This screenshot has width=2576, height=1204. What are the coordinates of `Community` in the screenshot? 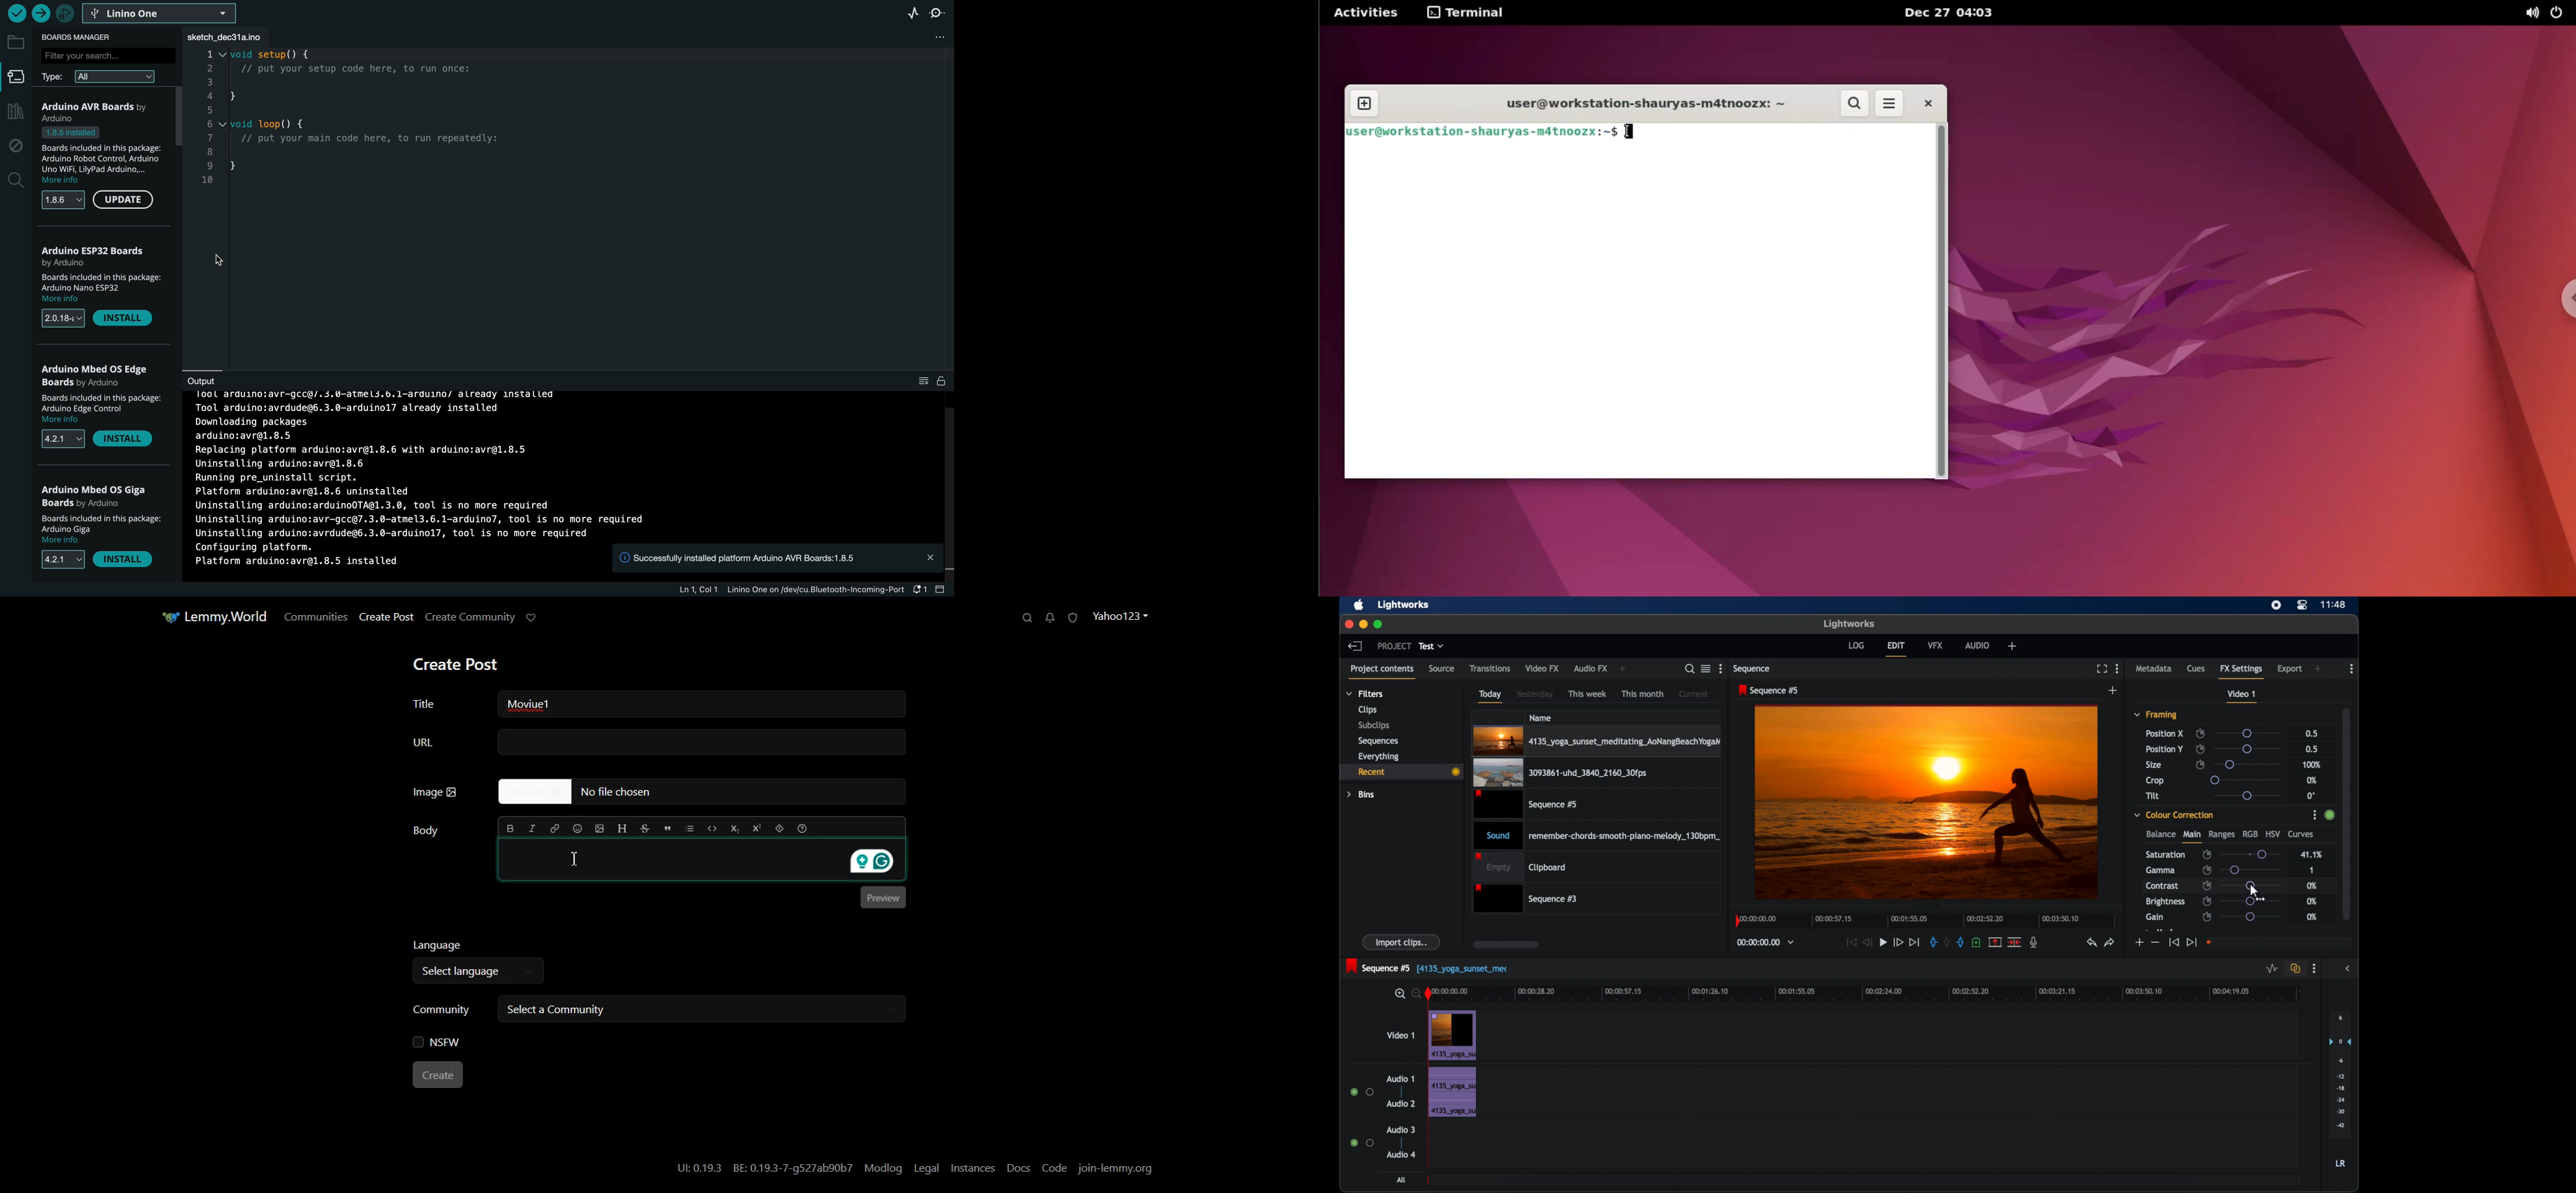 It's located at (442, 1008).